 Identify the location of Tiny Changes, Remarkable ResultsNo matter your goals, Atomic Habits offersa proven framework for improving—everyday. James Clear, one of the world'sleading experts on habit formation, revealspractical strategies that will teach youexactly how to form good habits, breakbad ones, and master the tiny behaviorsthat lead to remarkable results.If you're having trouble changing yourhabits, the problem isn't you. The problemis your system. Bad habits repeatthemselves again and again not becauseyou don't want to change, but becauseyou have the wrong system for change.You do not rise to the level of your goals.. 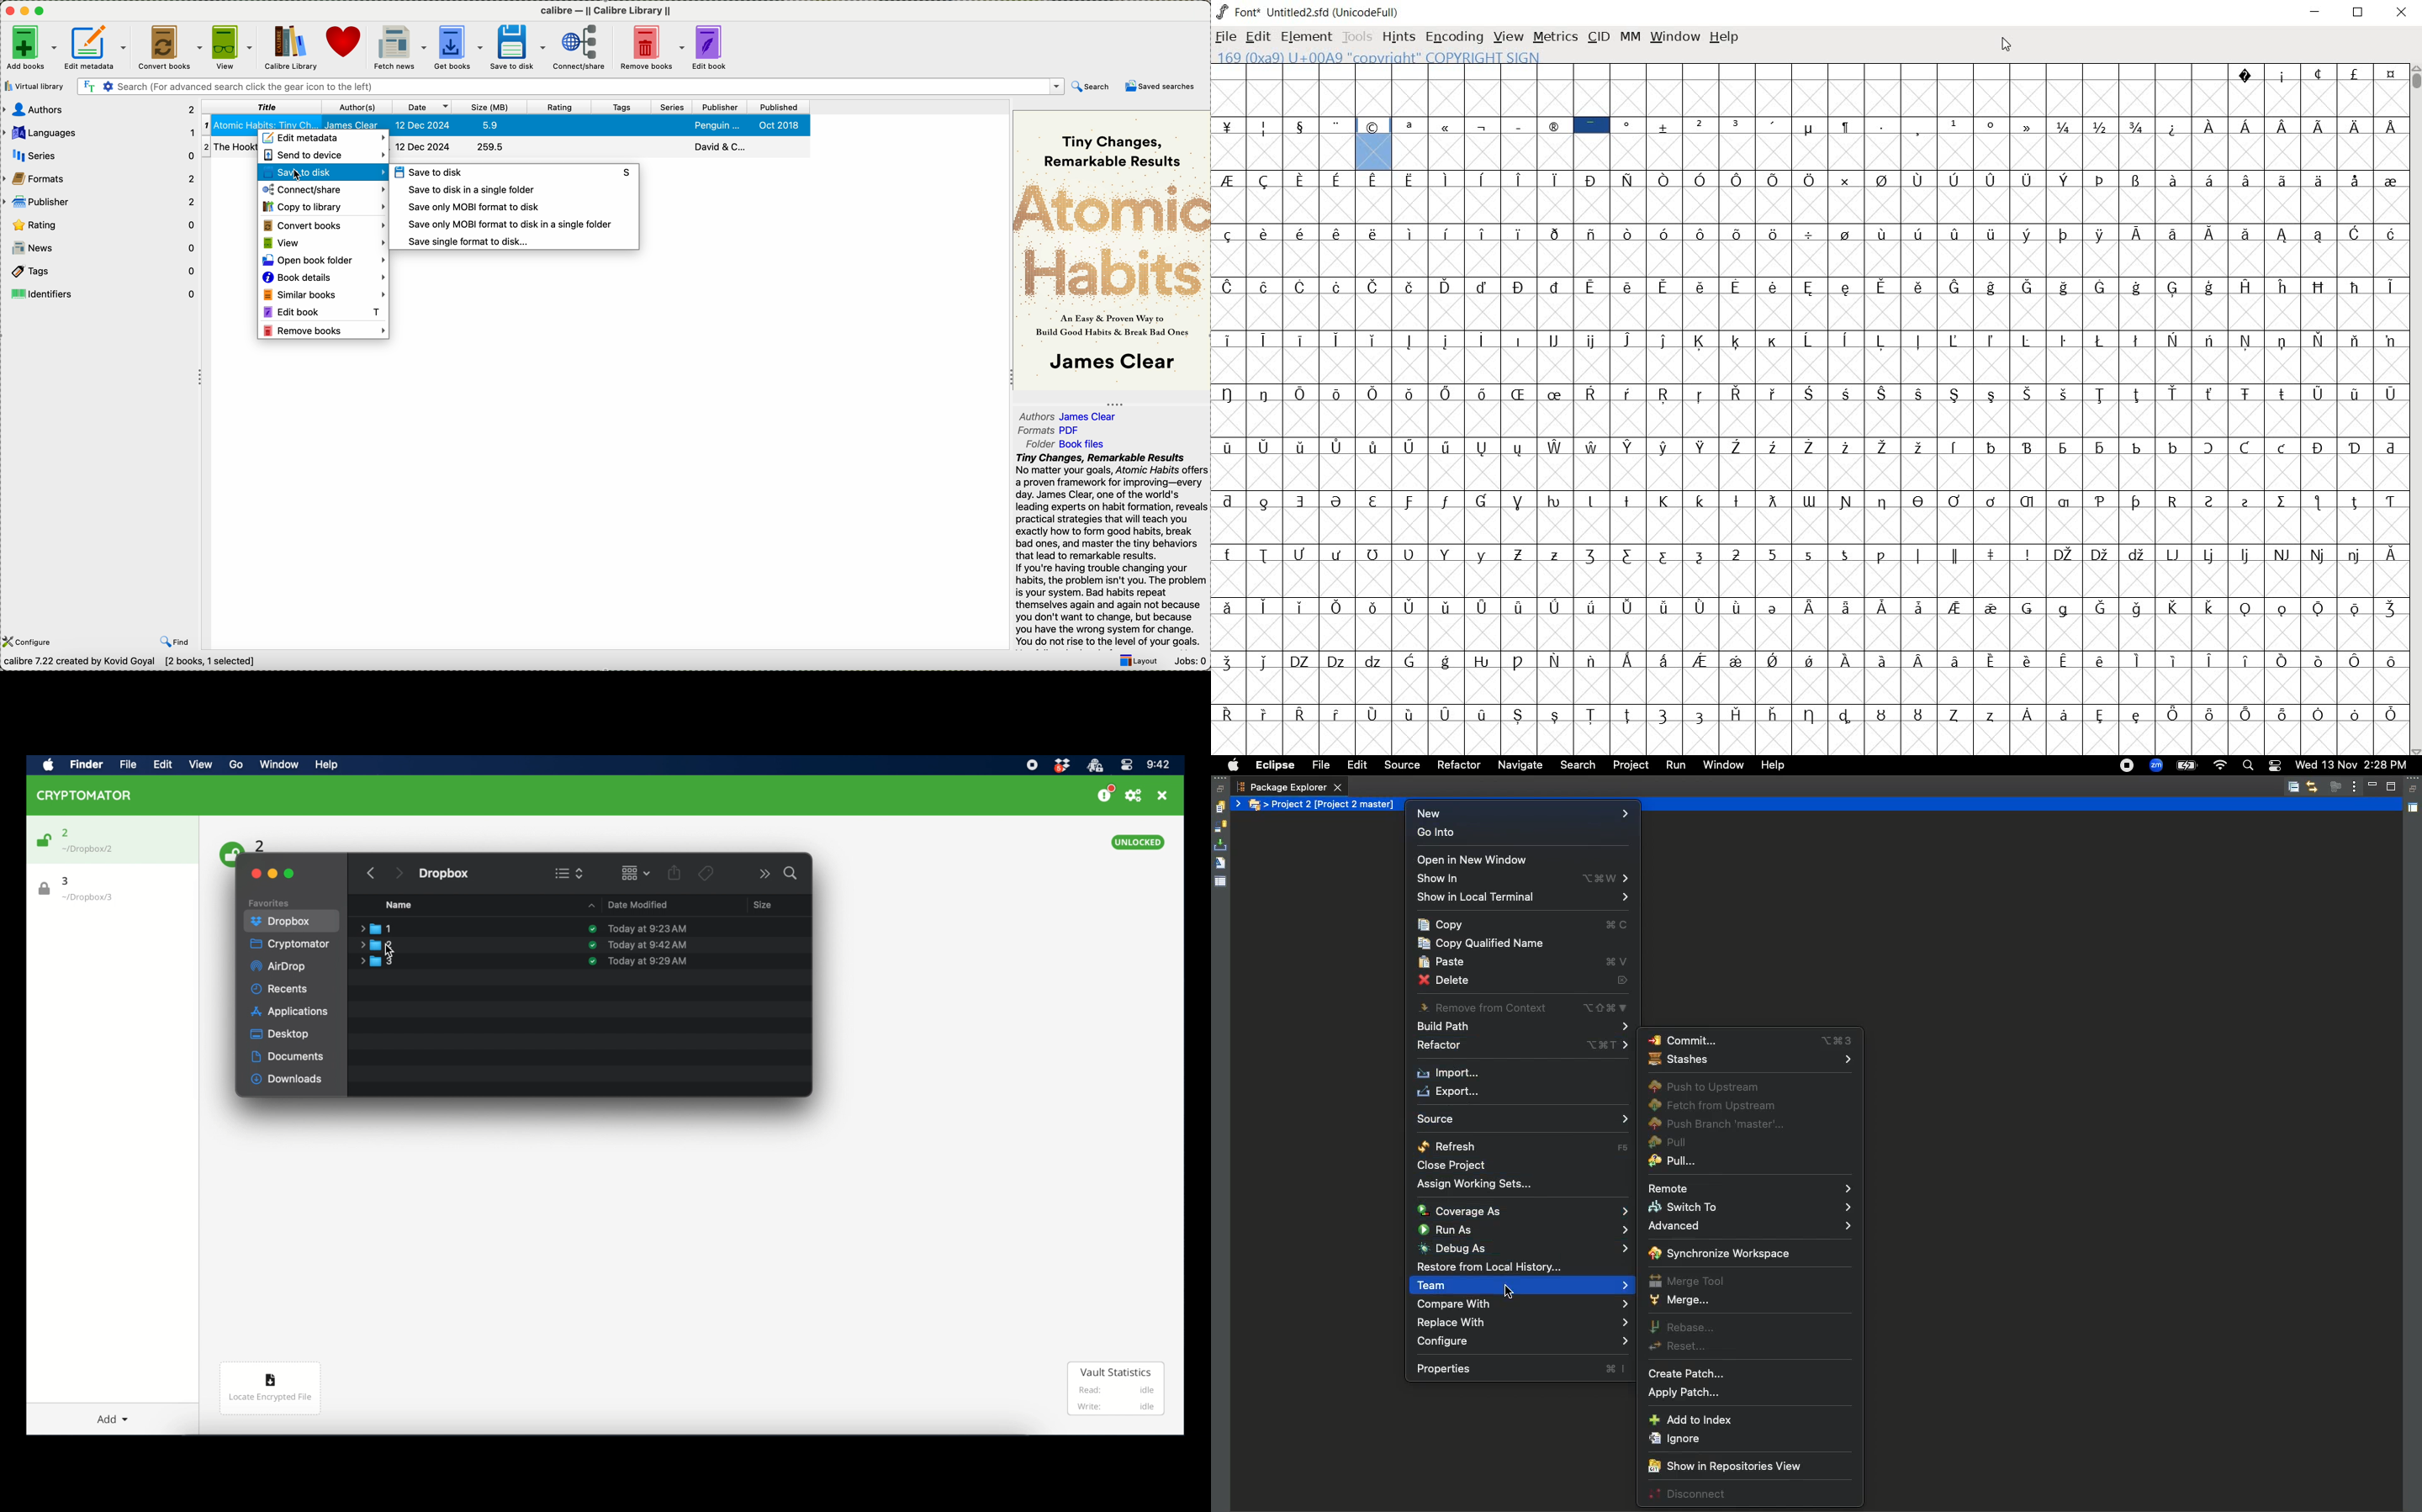
(1109, 549).